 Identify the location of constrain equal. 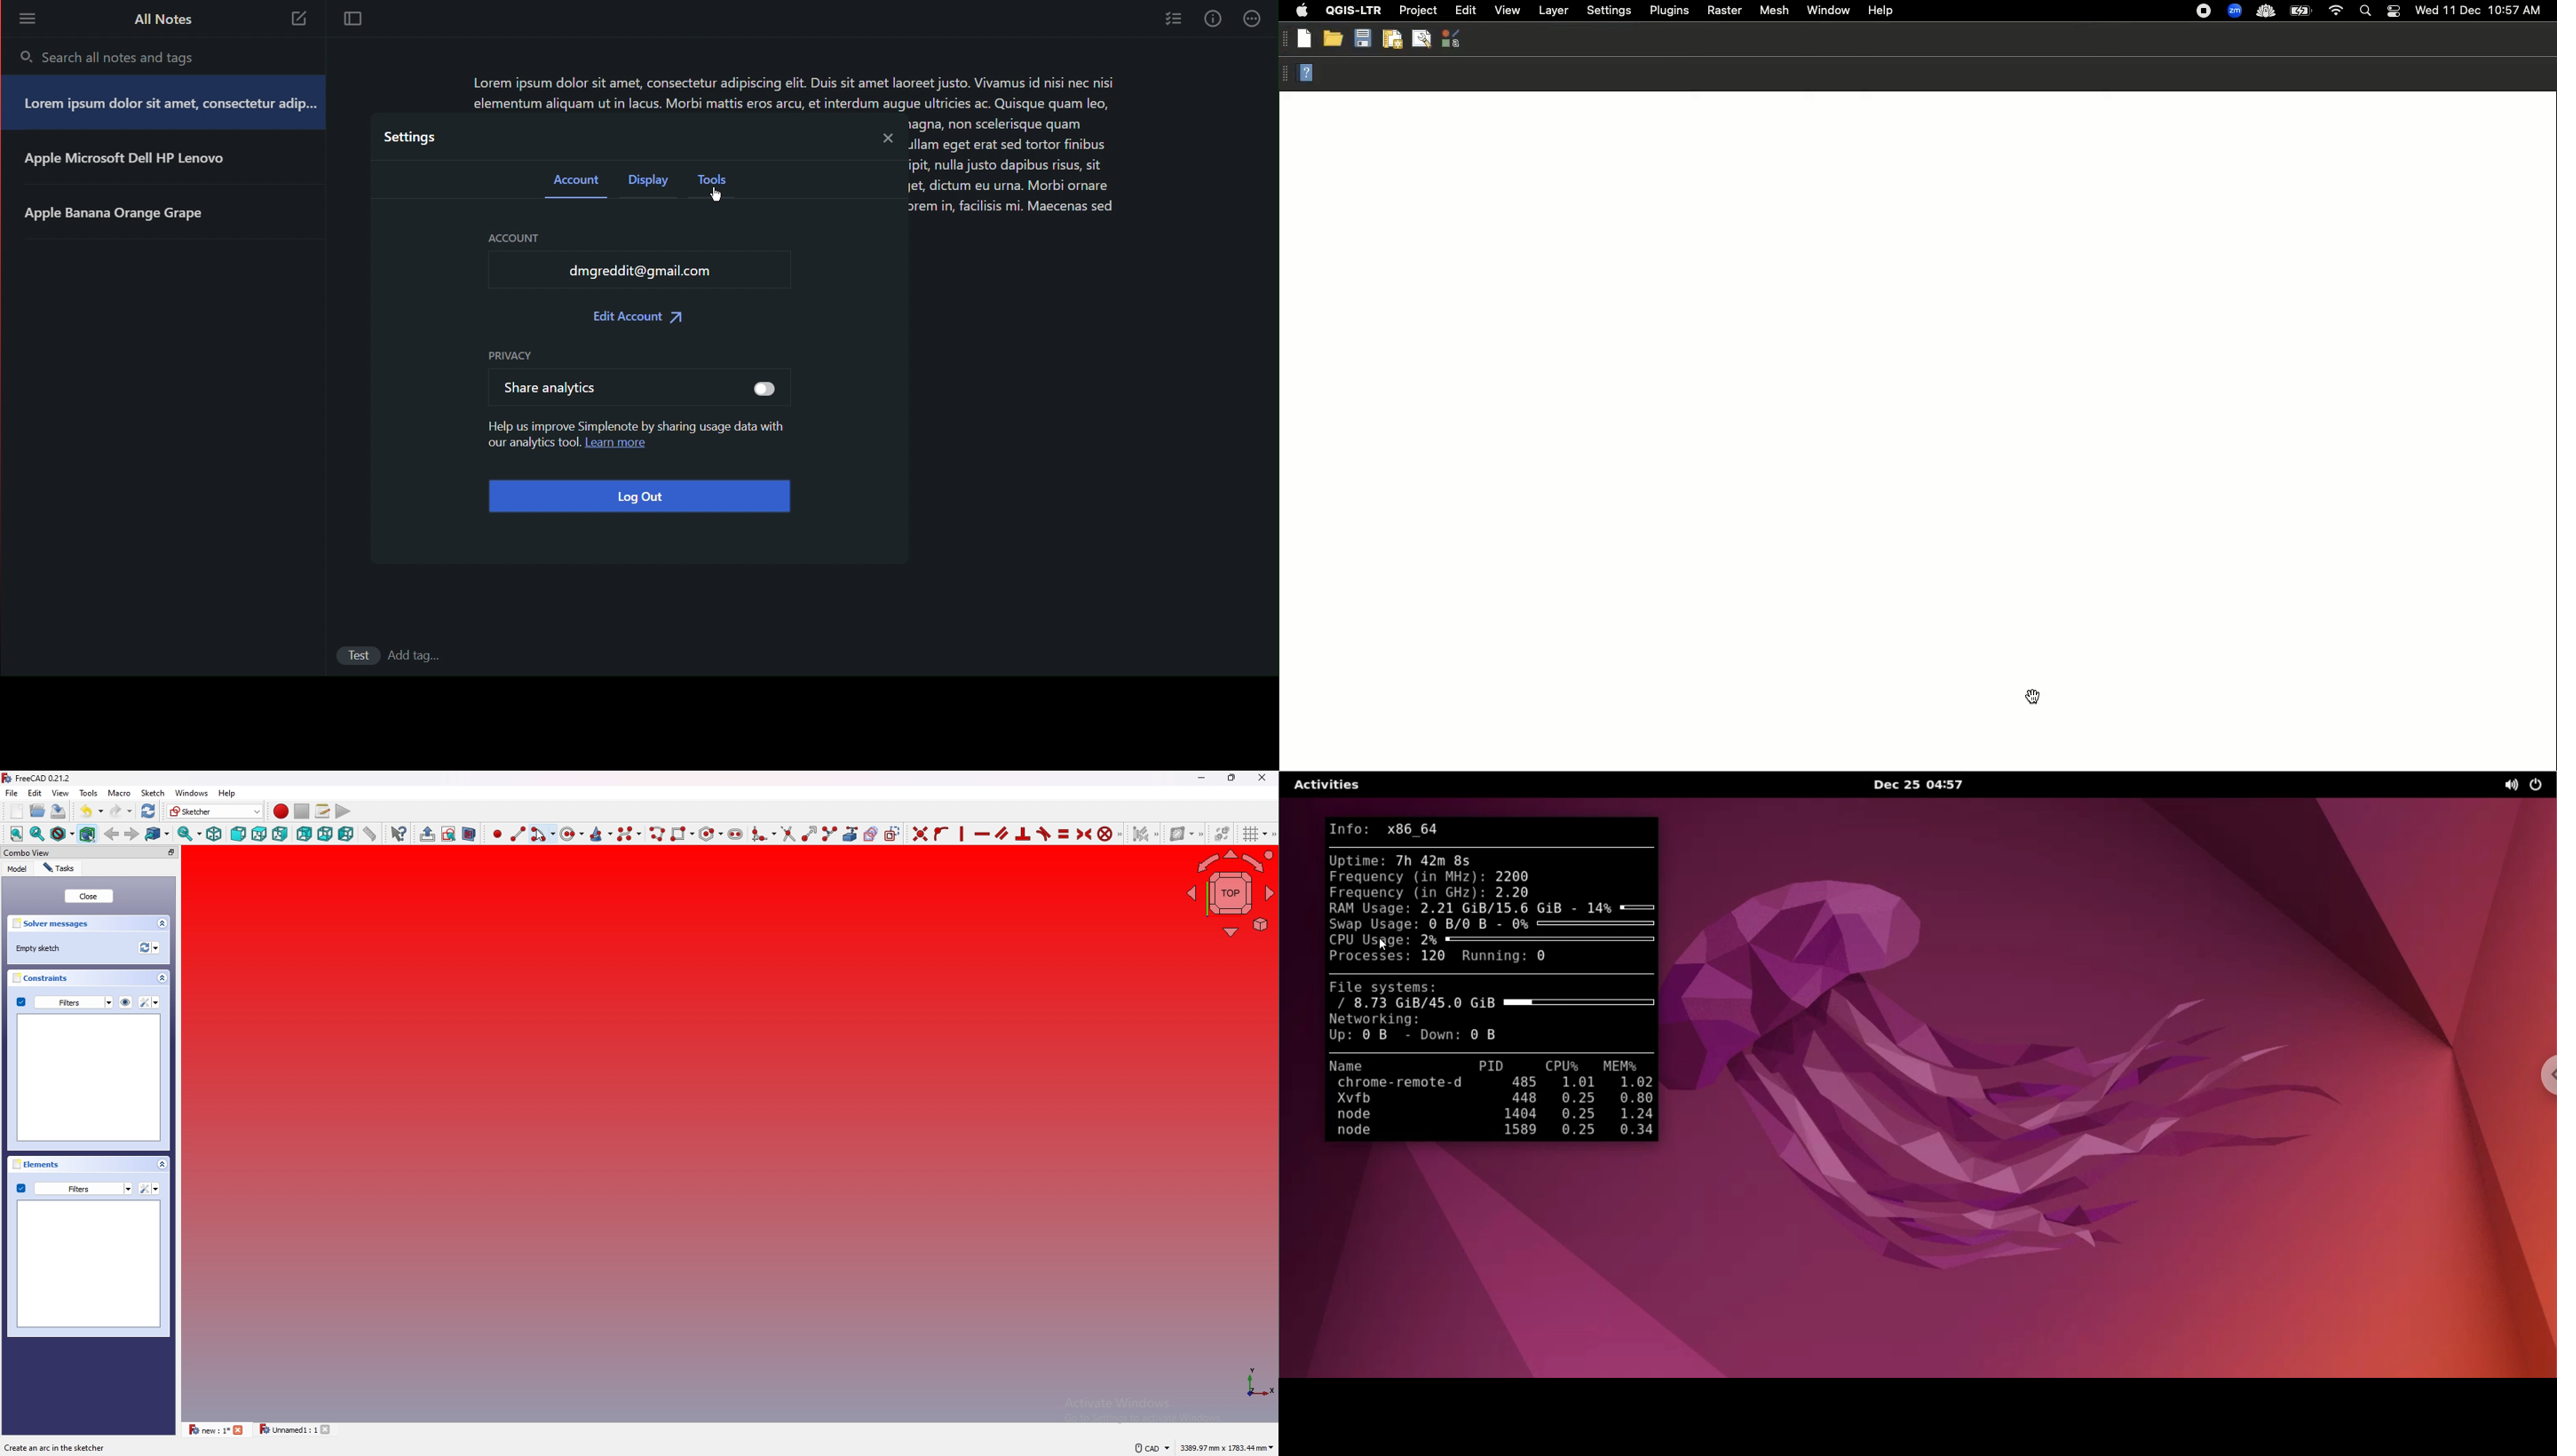
(1063, 833).